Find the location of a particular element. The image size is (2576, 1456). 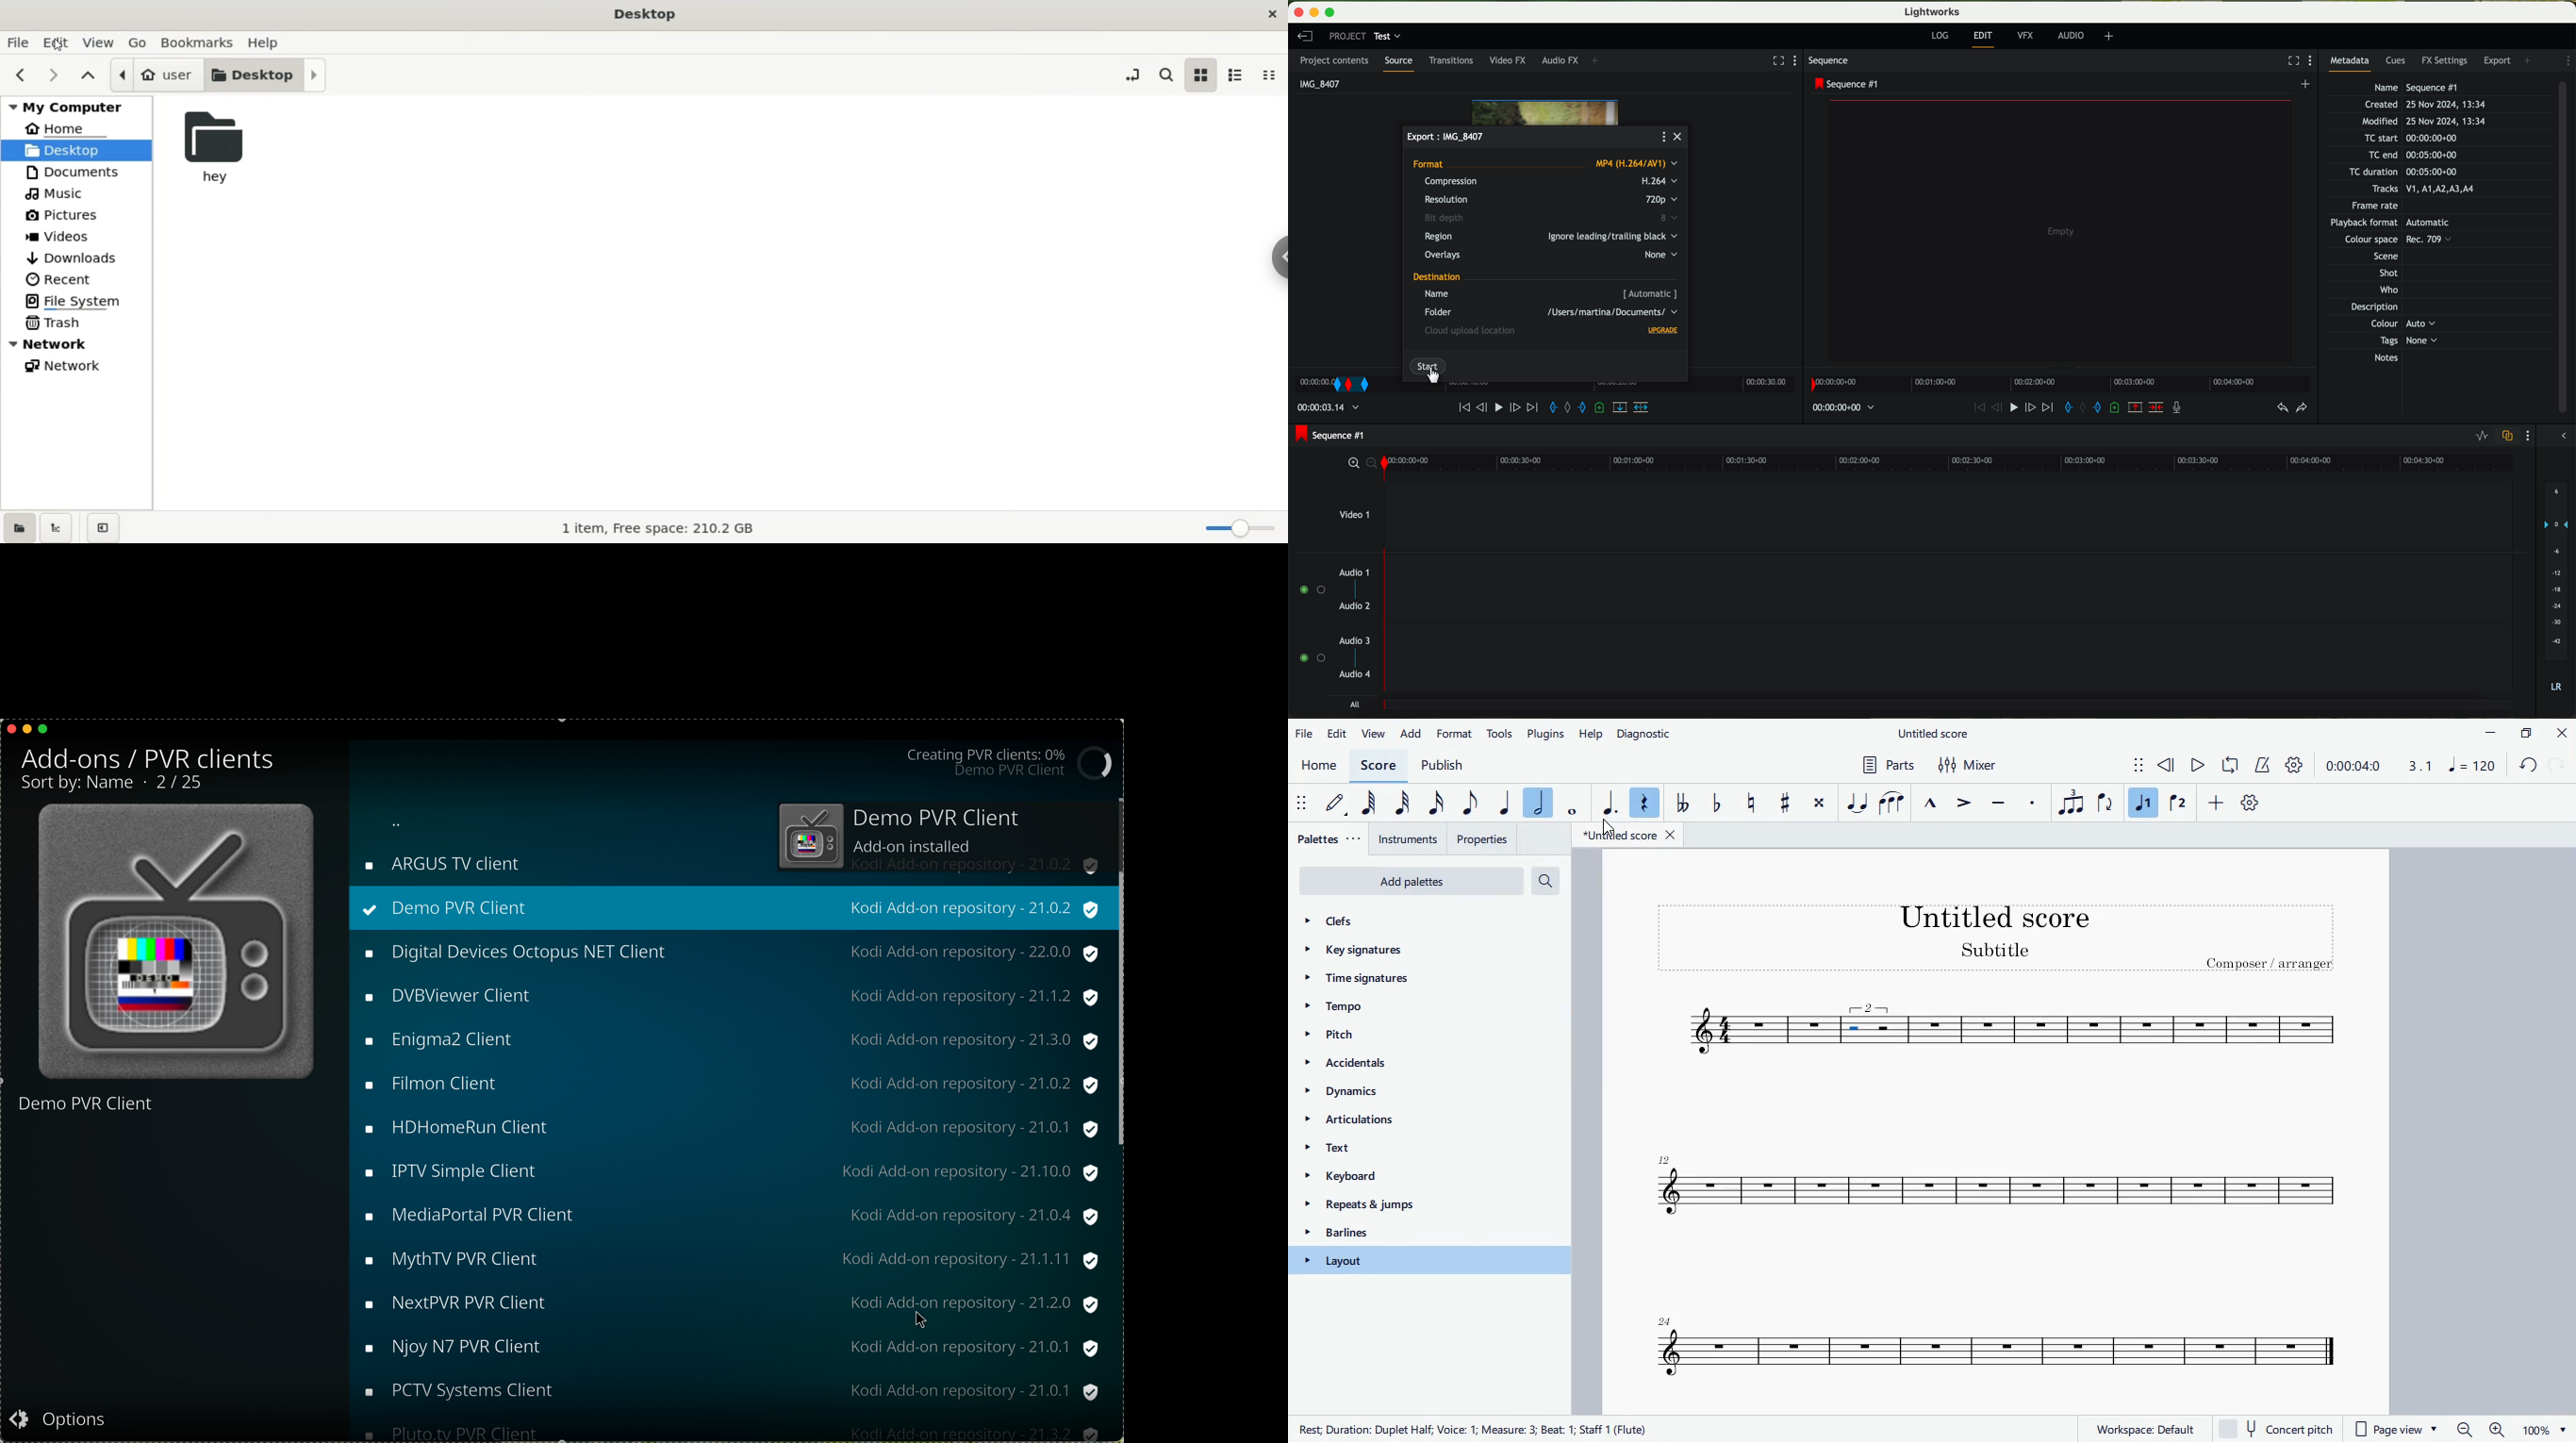

icon view is located at coordinates (1204, 75).